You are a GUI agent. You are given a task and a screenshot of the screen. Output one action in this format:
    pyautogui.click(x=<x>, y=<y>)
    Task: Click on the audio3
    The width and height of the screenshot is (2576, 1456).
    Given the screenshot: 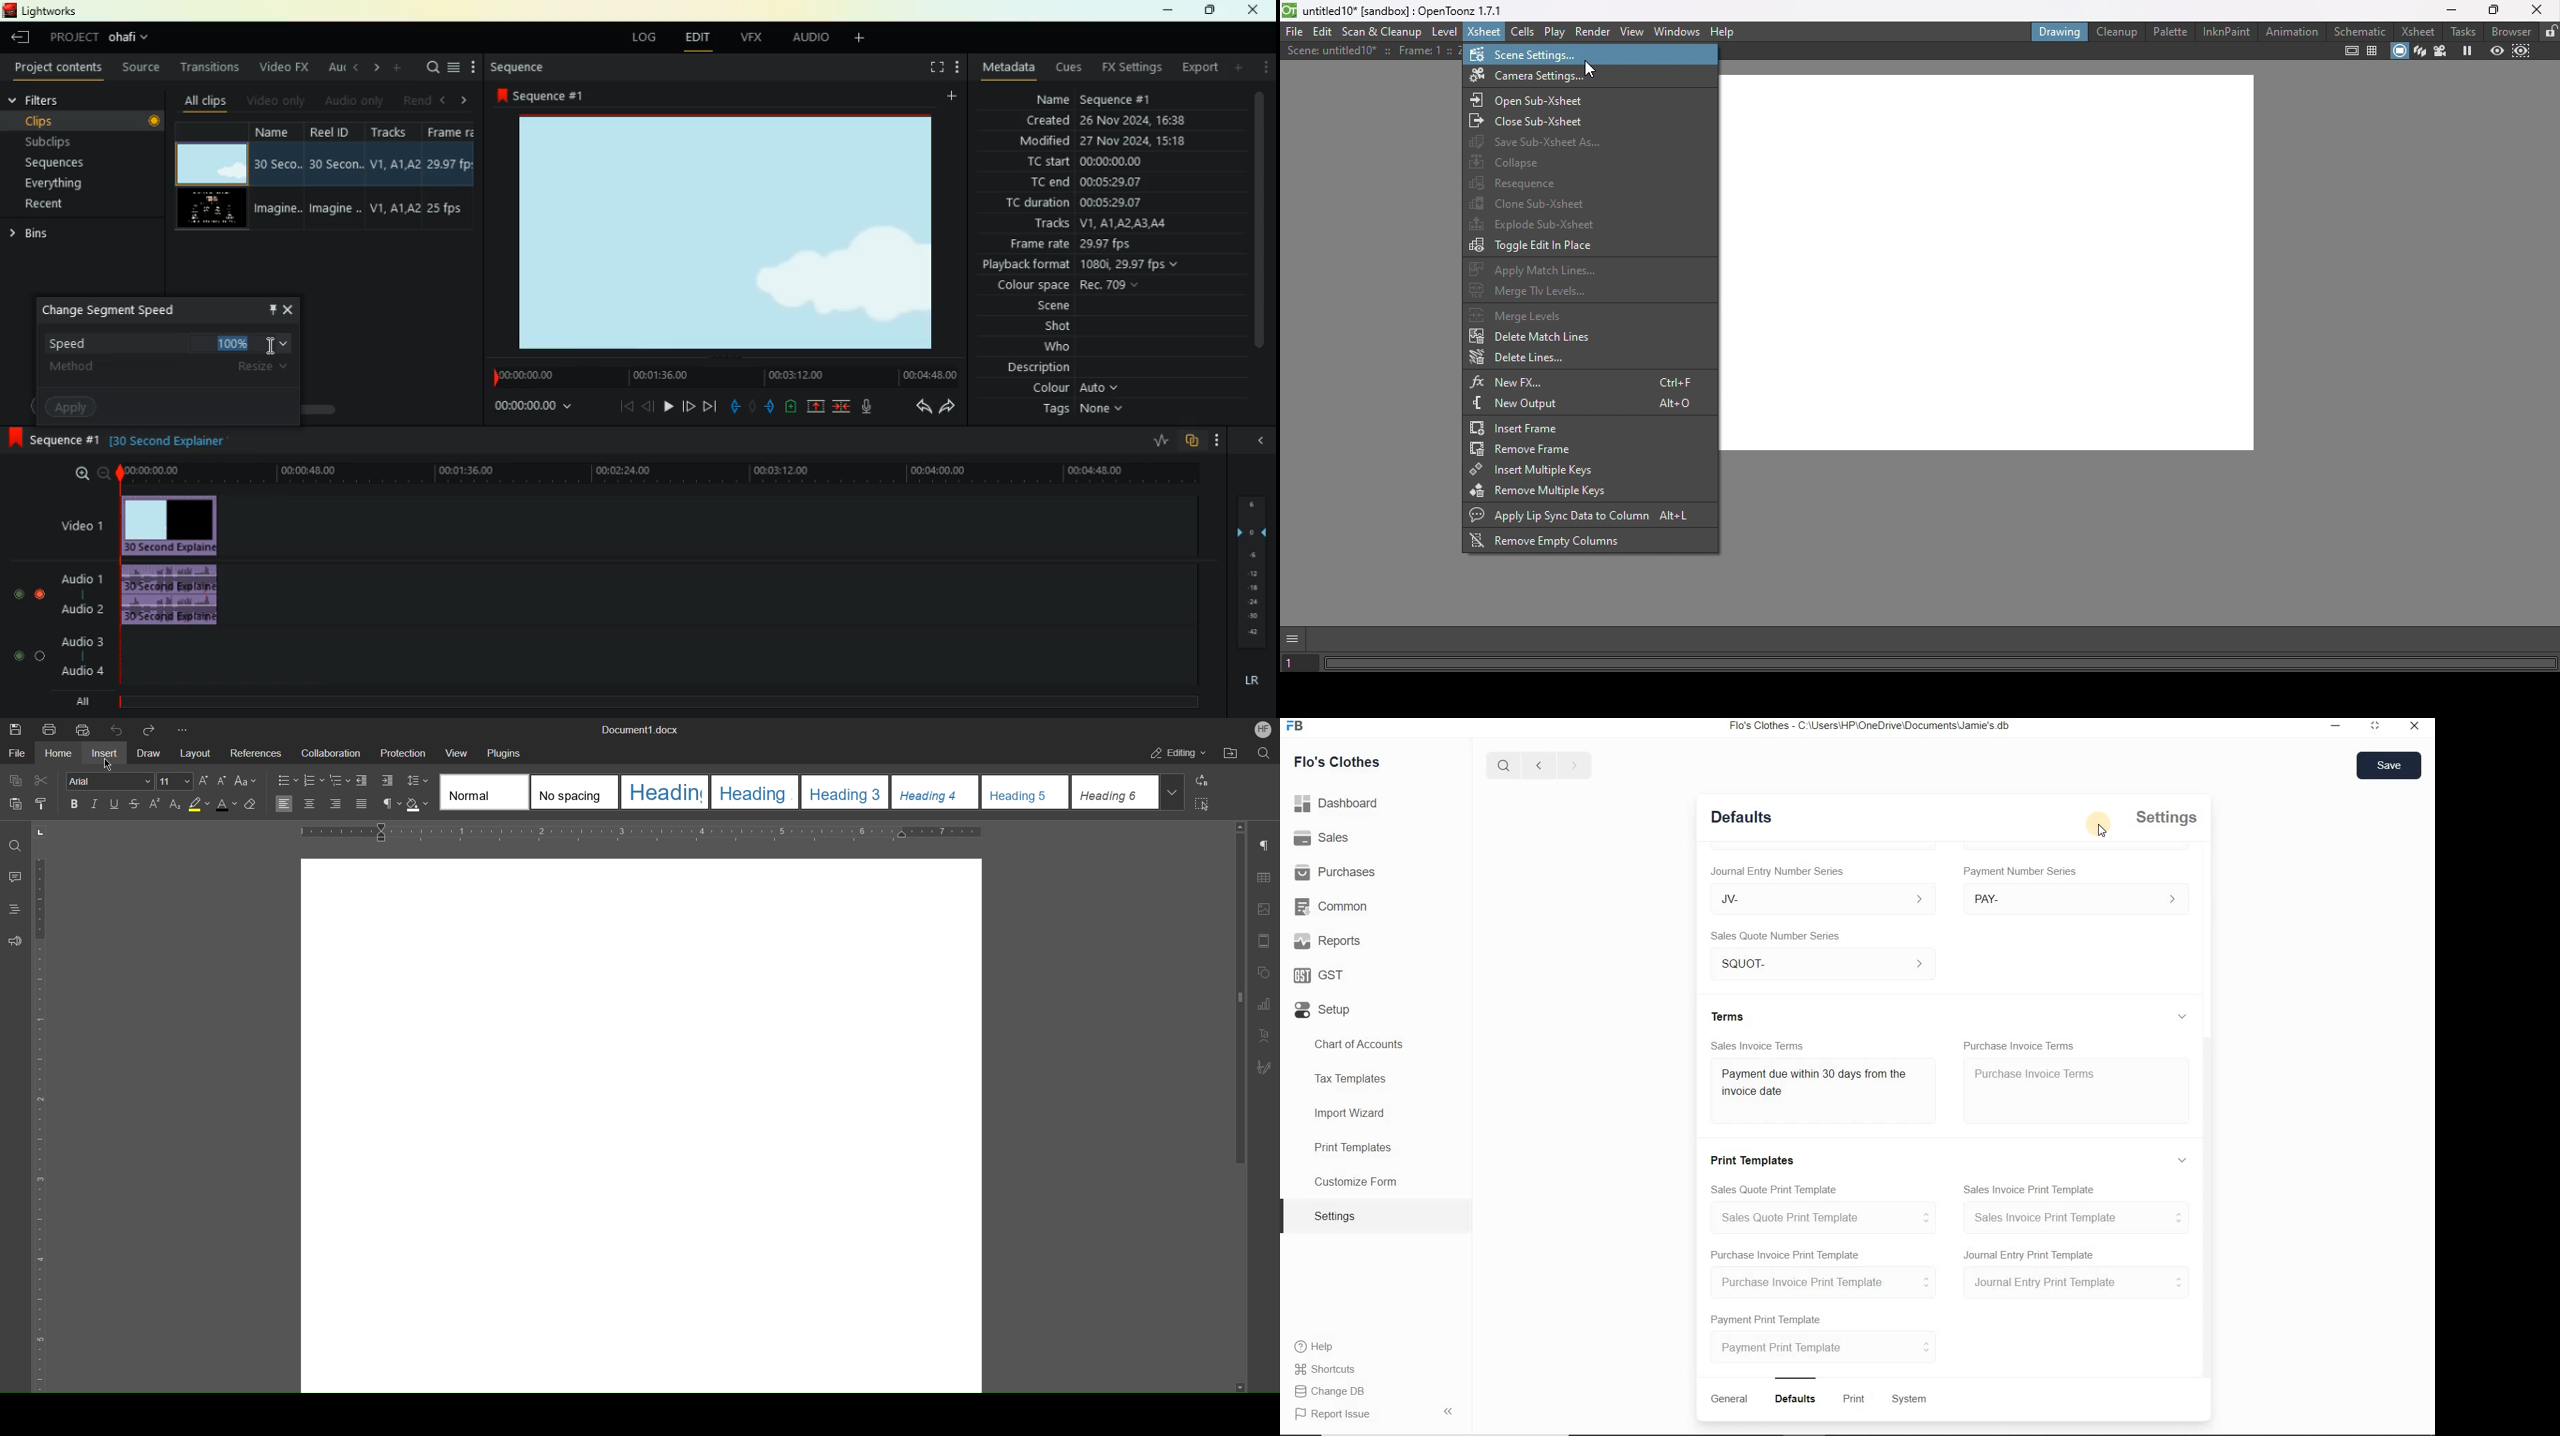 What is the action you would take?
    pyautogui.click(x=78, y=640)
    